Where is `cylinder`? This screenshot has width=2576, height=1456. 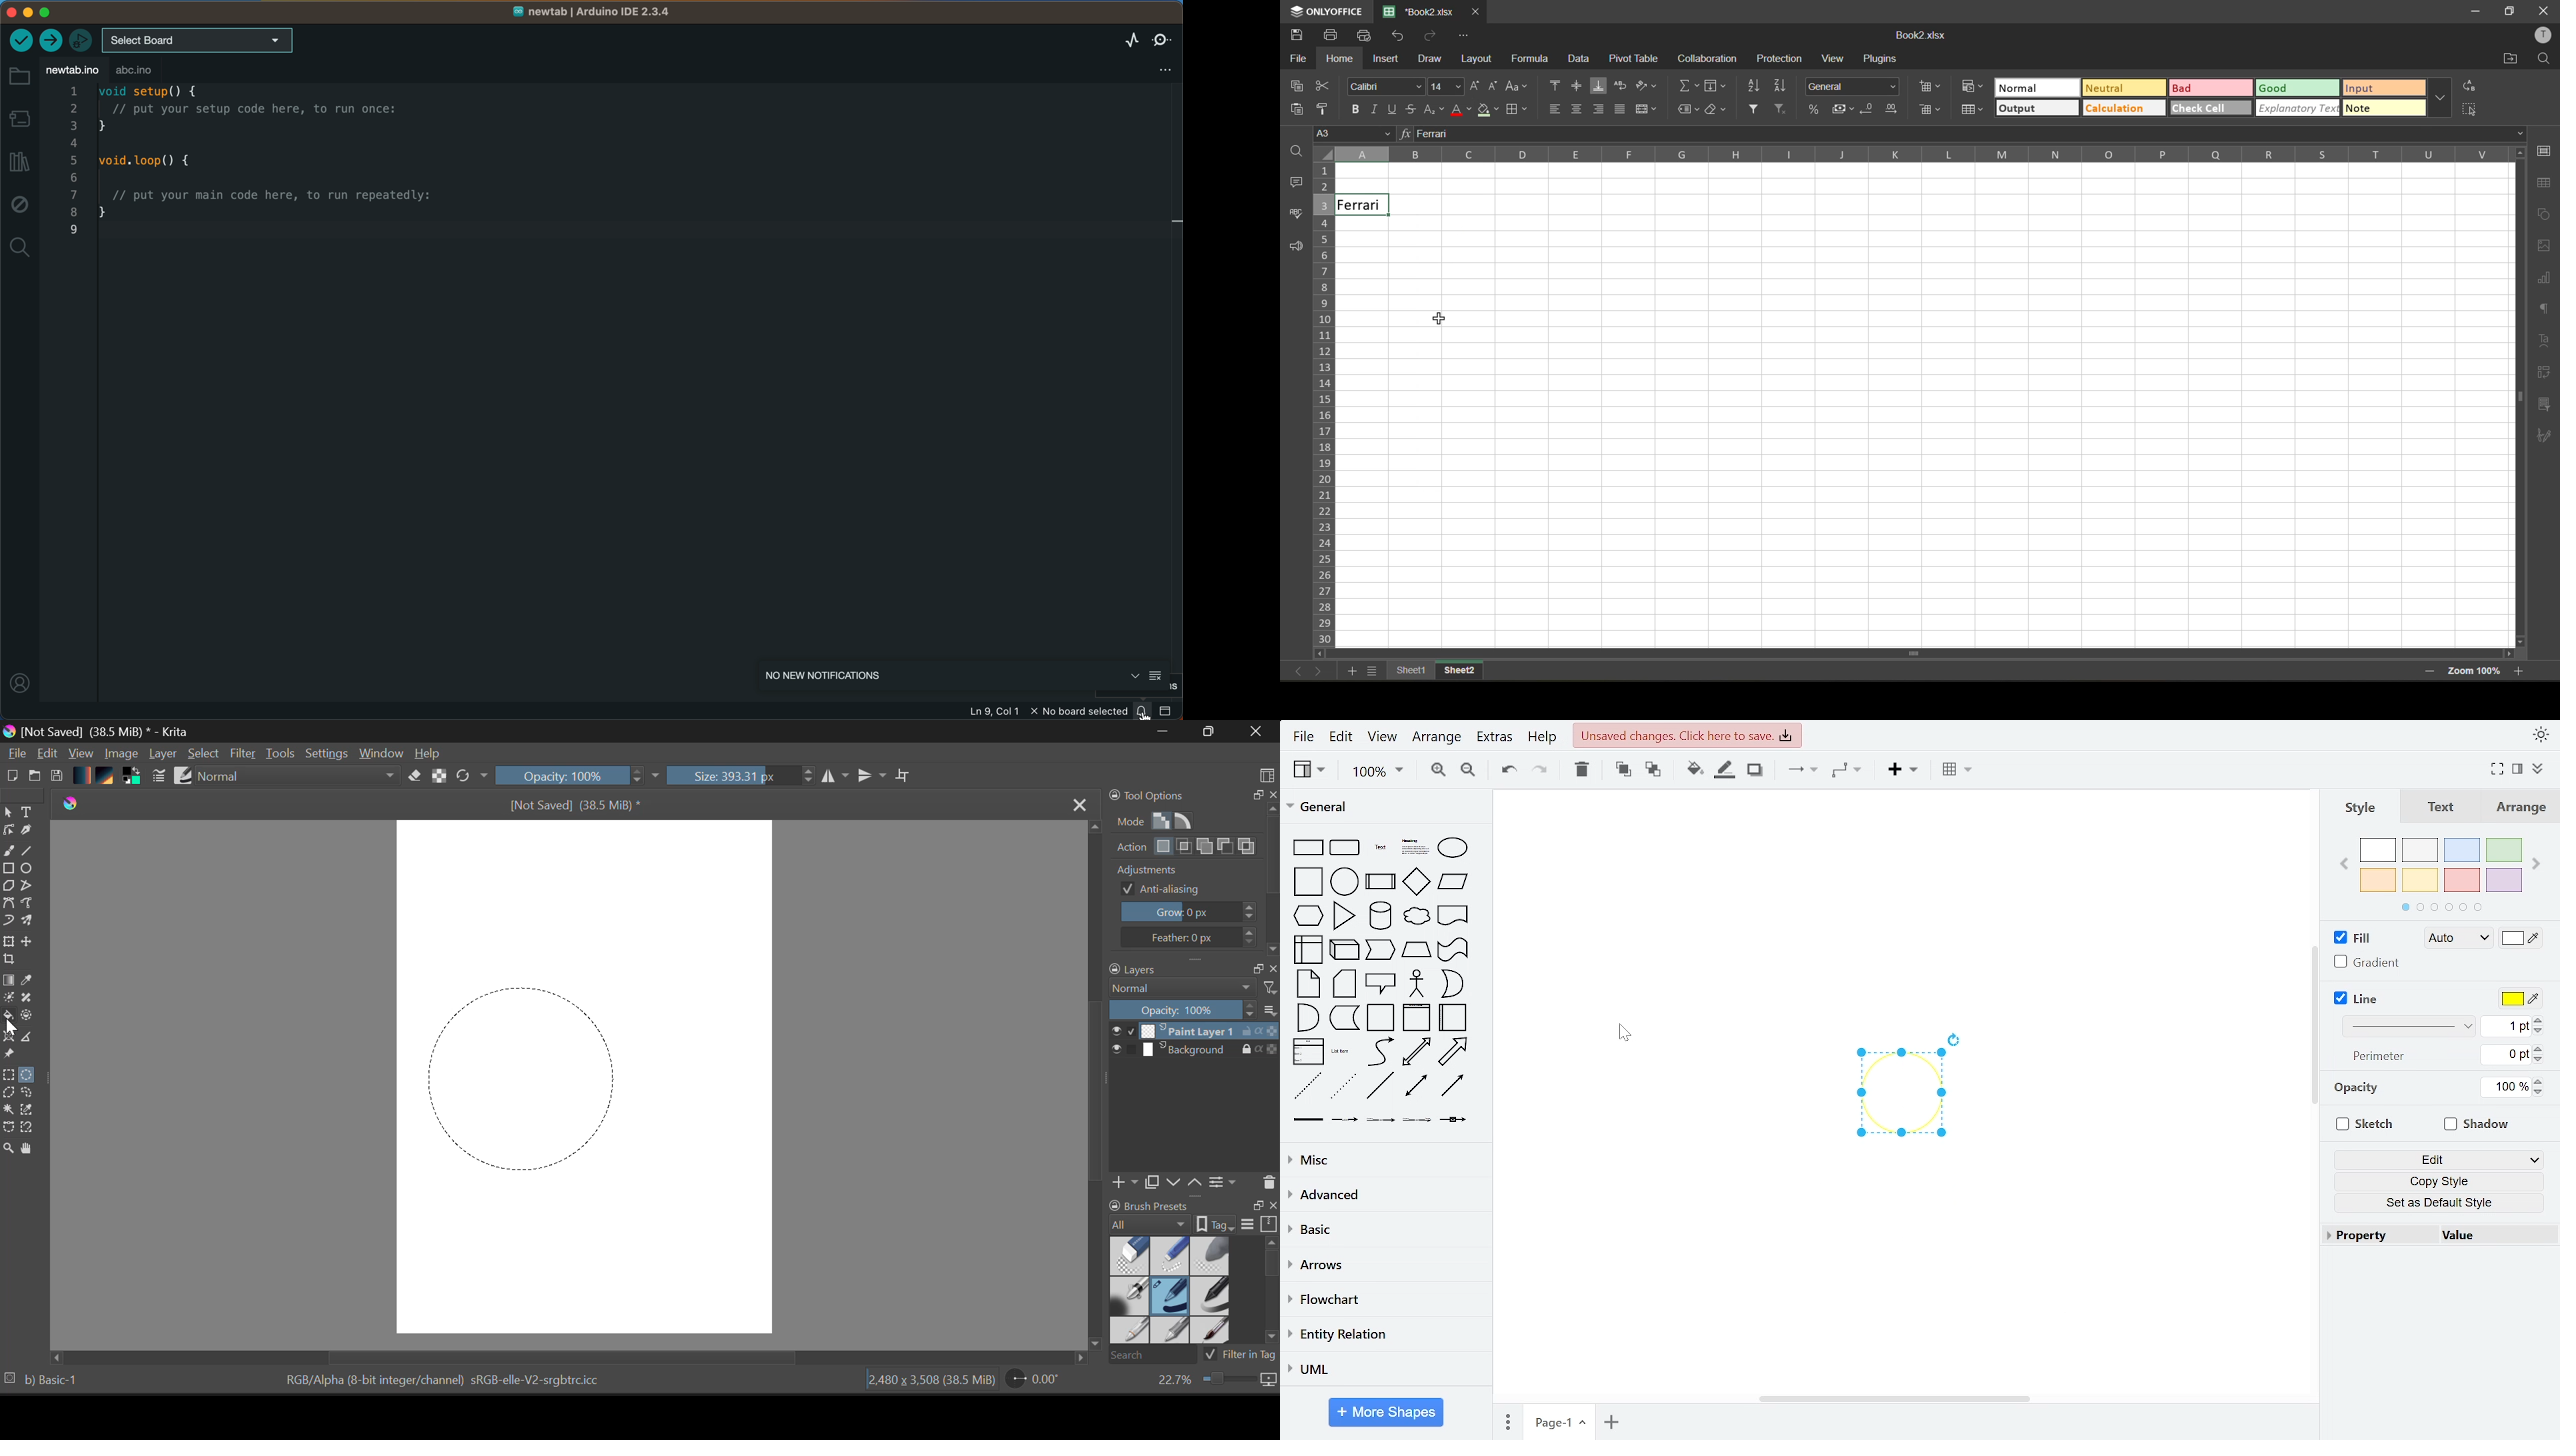
cylinder is located at coordinates (1380, 916).